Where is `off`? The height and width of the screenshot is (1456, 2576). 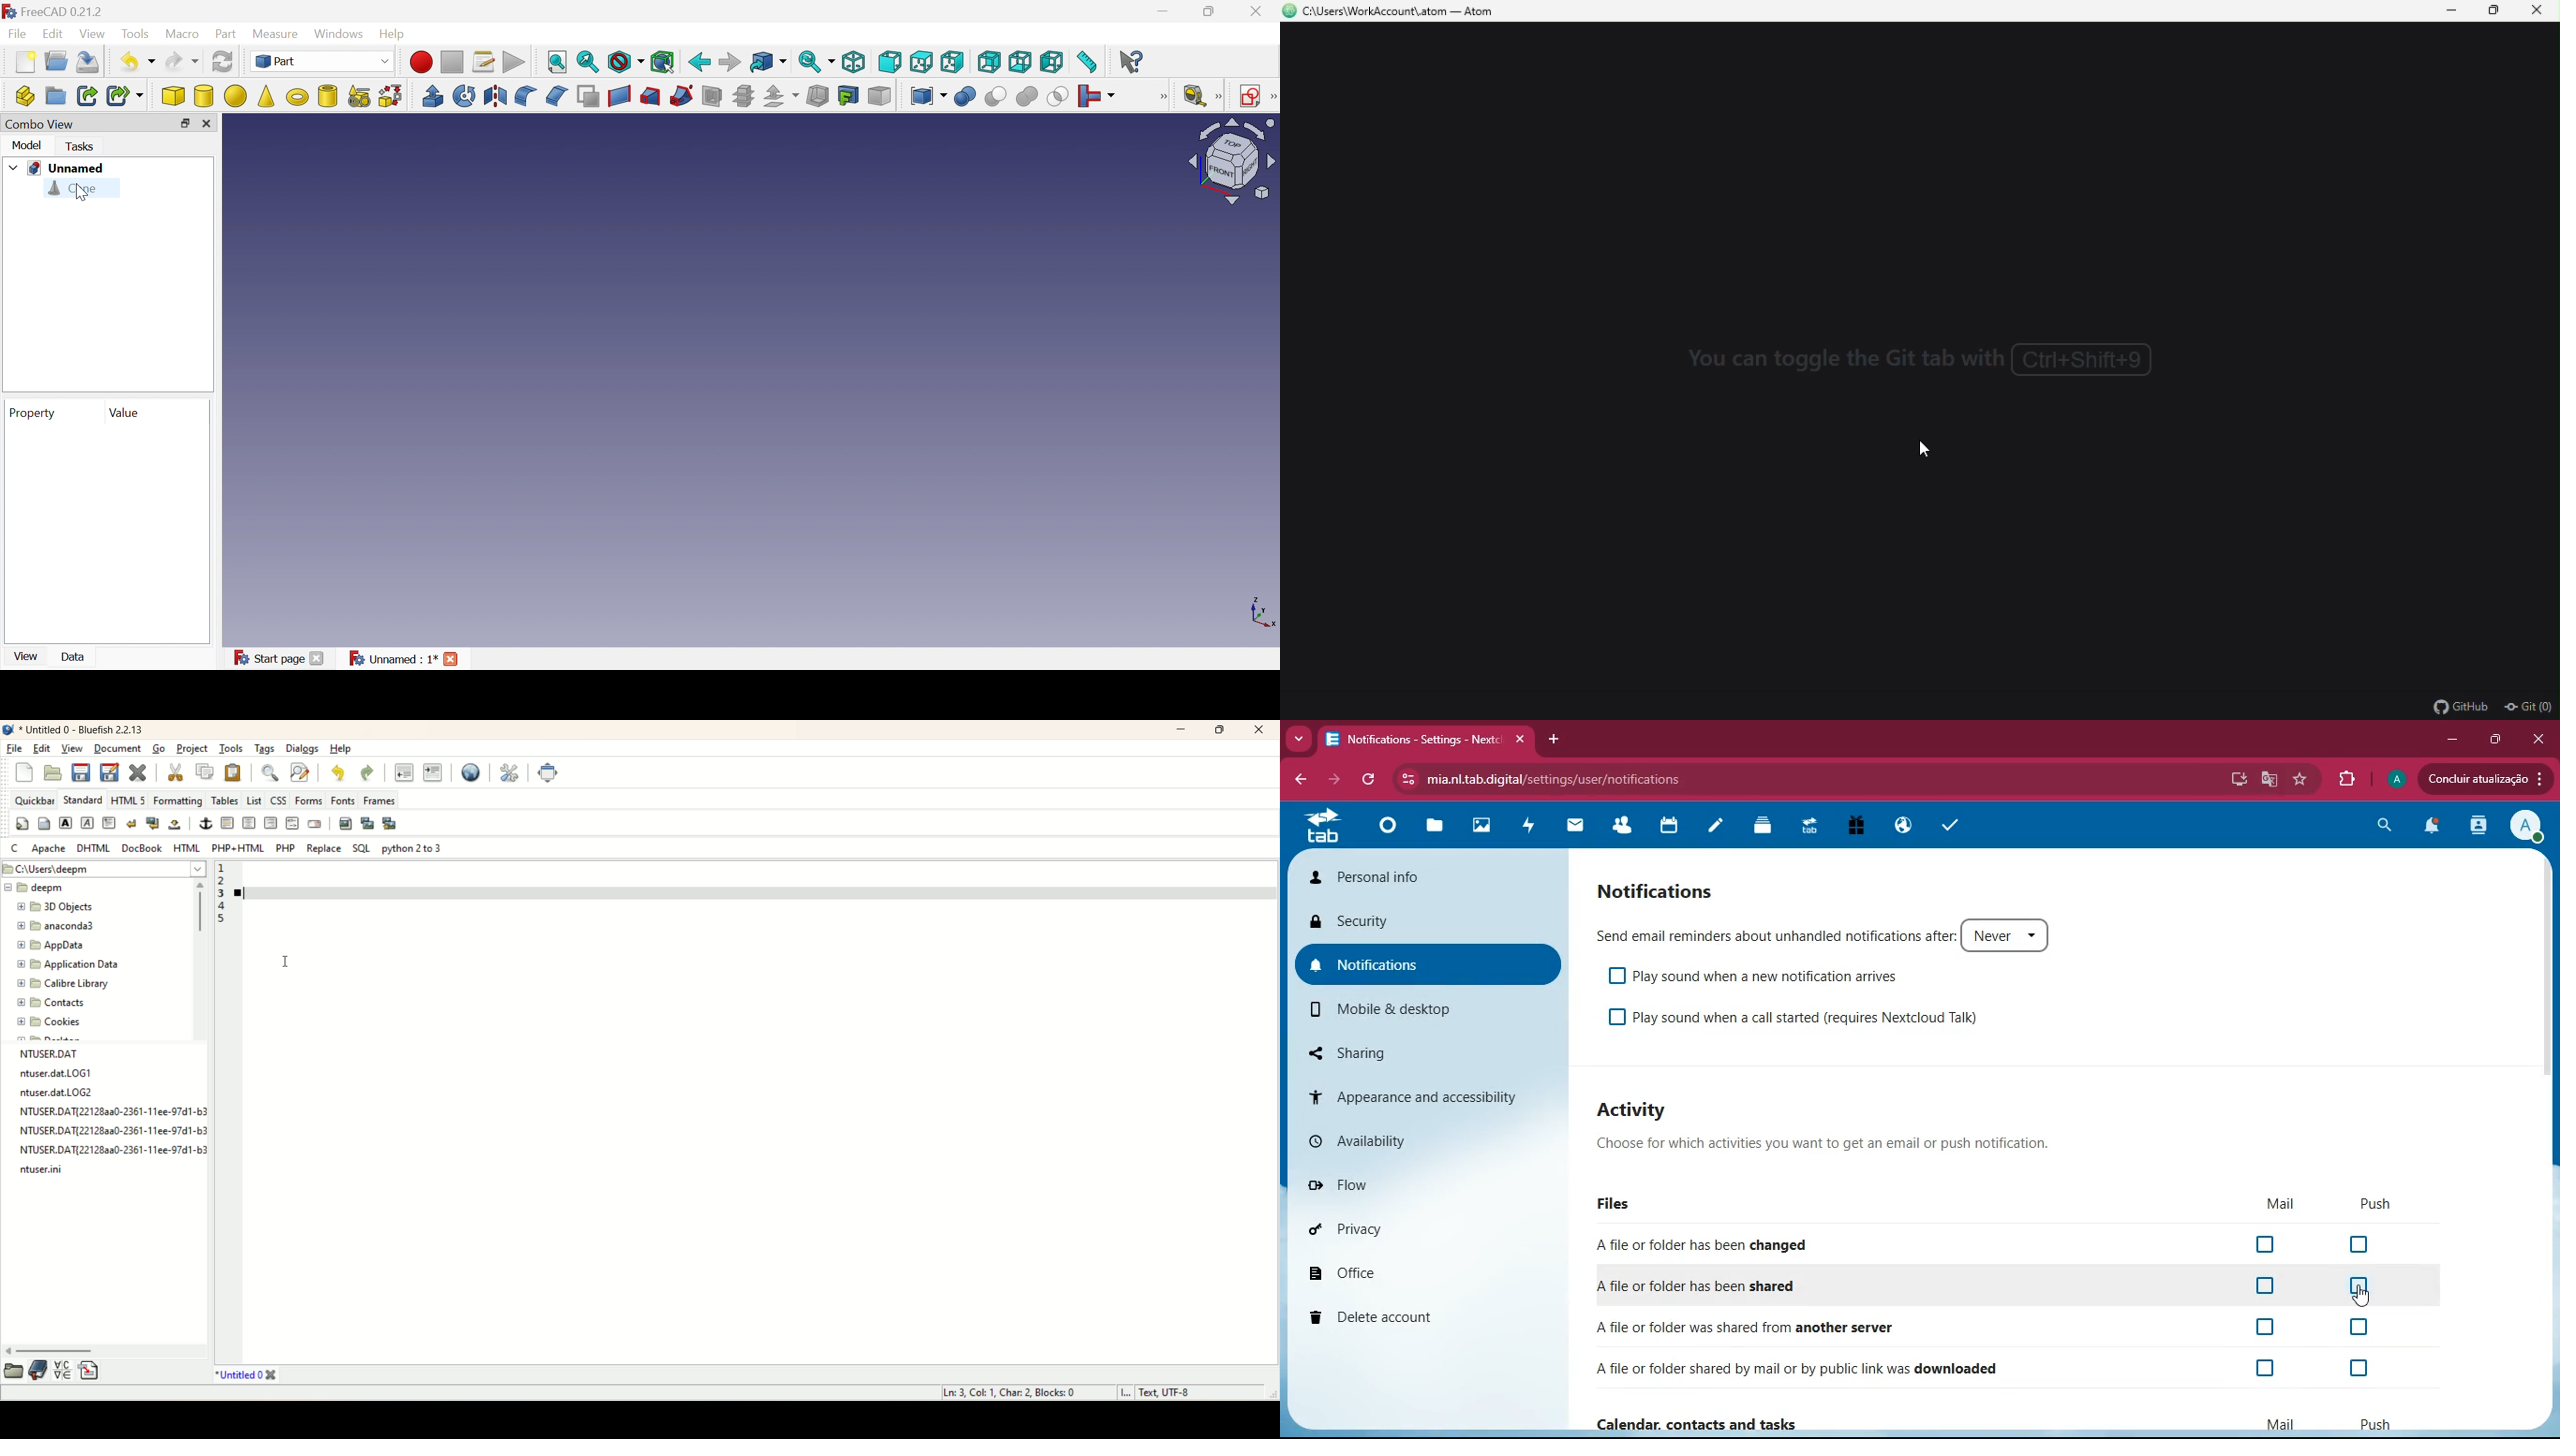
off is located at coordinates (2262, 1327).